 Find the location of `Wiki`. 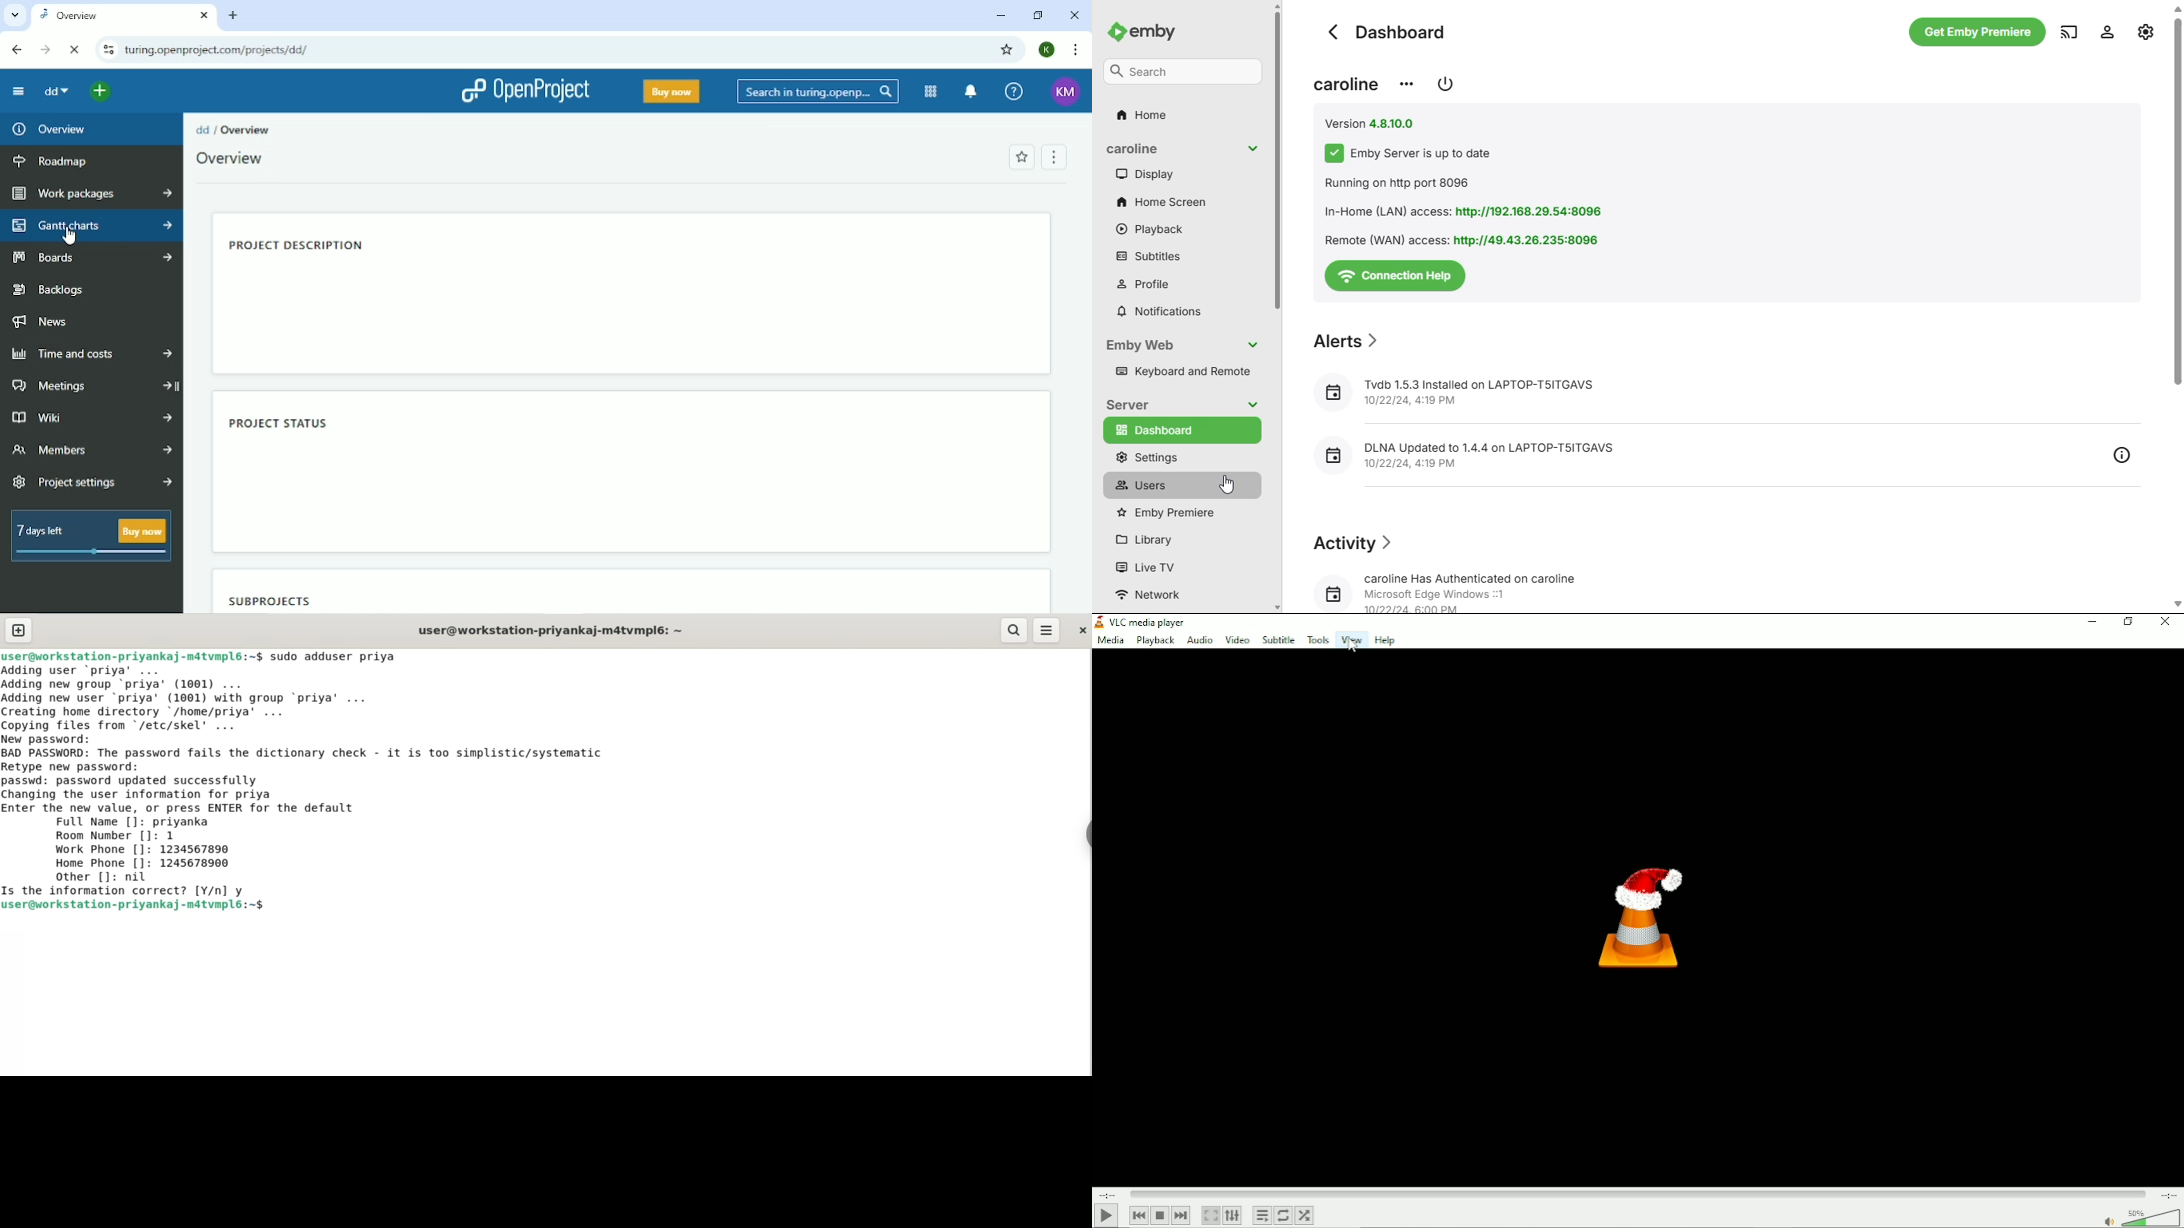

Wiki is located at coordinates (89, 418).